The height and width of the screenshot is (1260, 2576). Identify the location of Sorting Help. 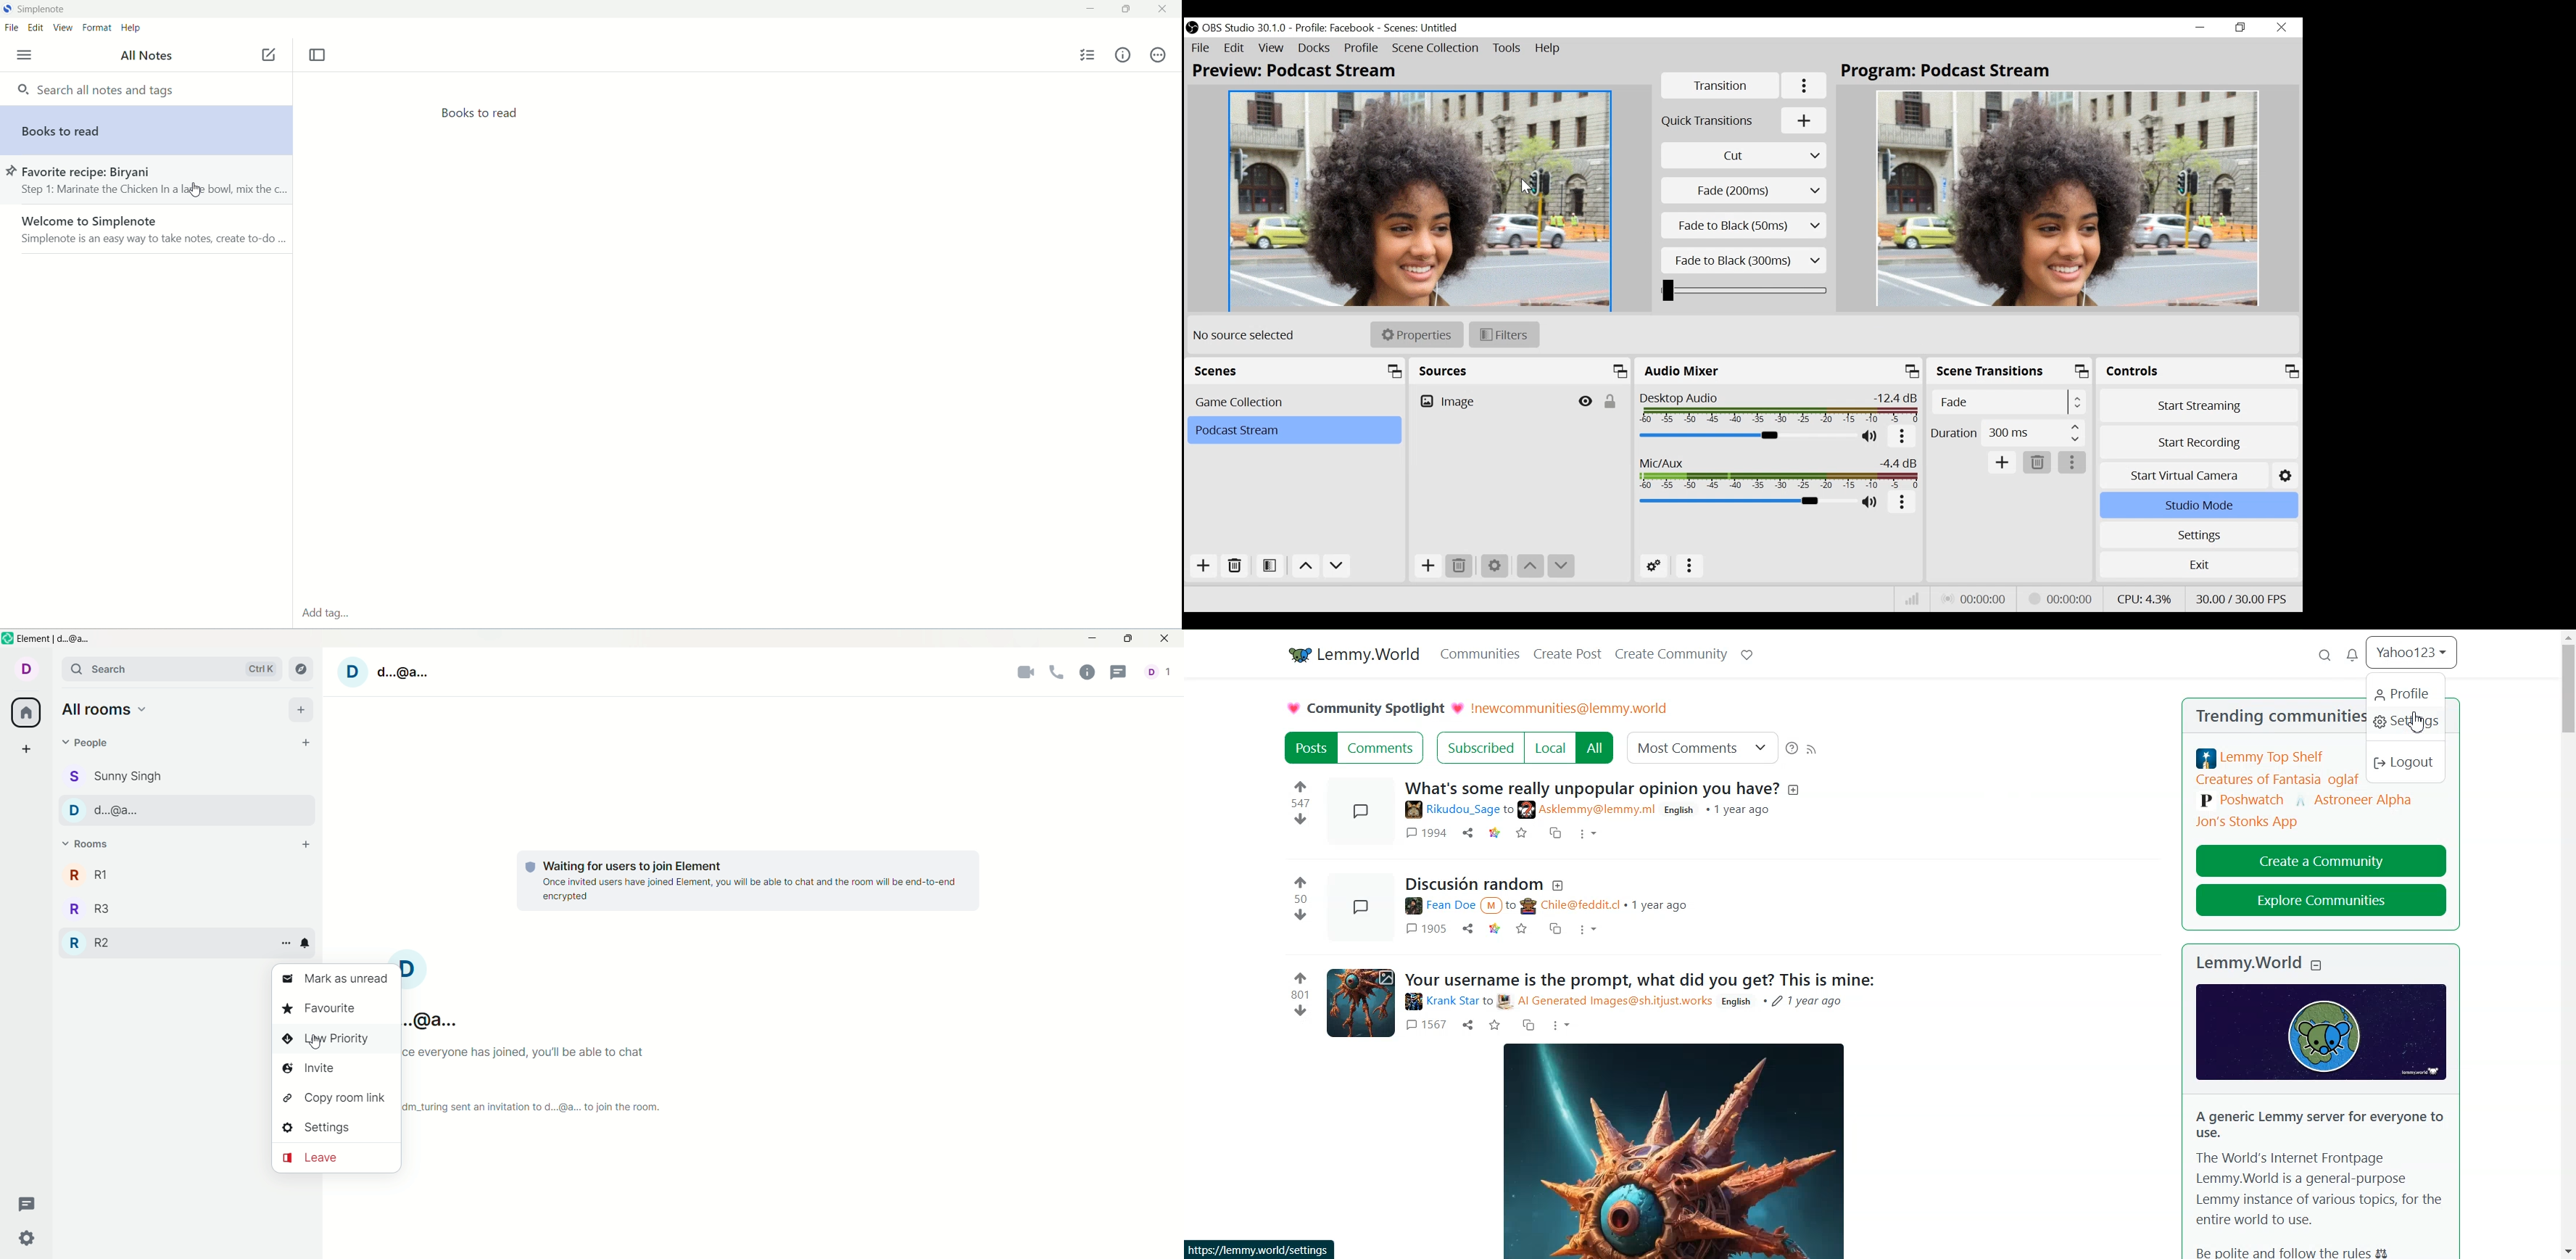
(1792, 748).